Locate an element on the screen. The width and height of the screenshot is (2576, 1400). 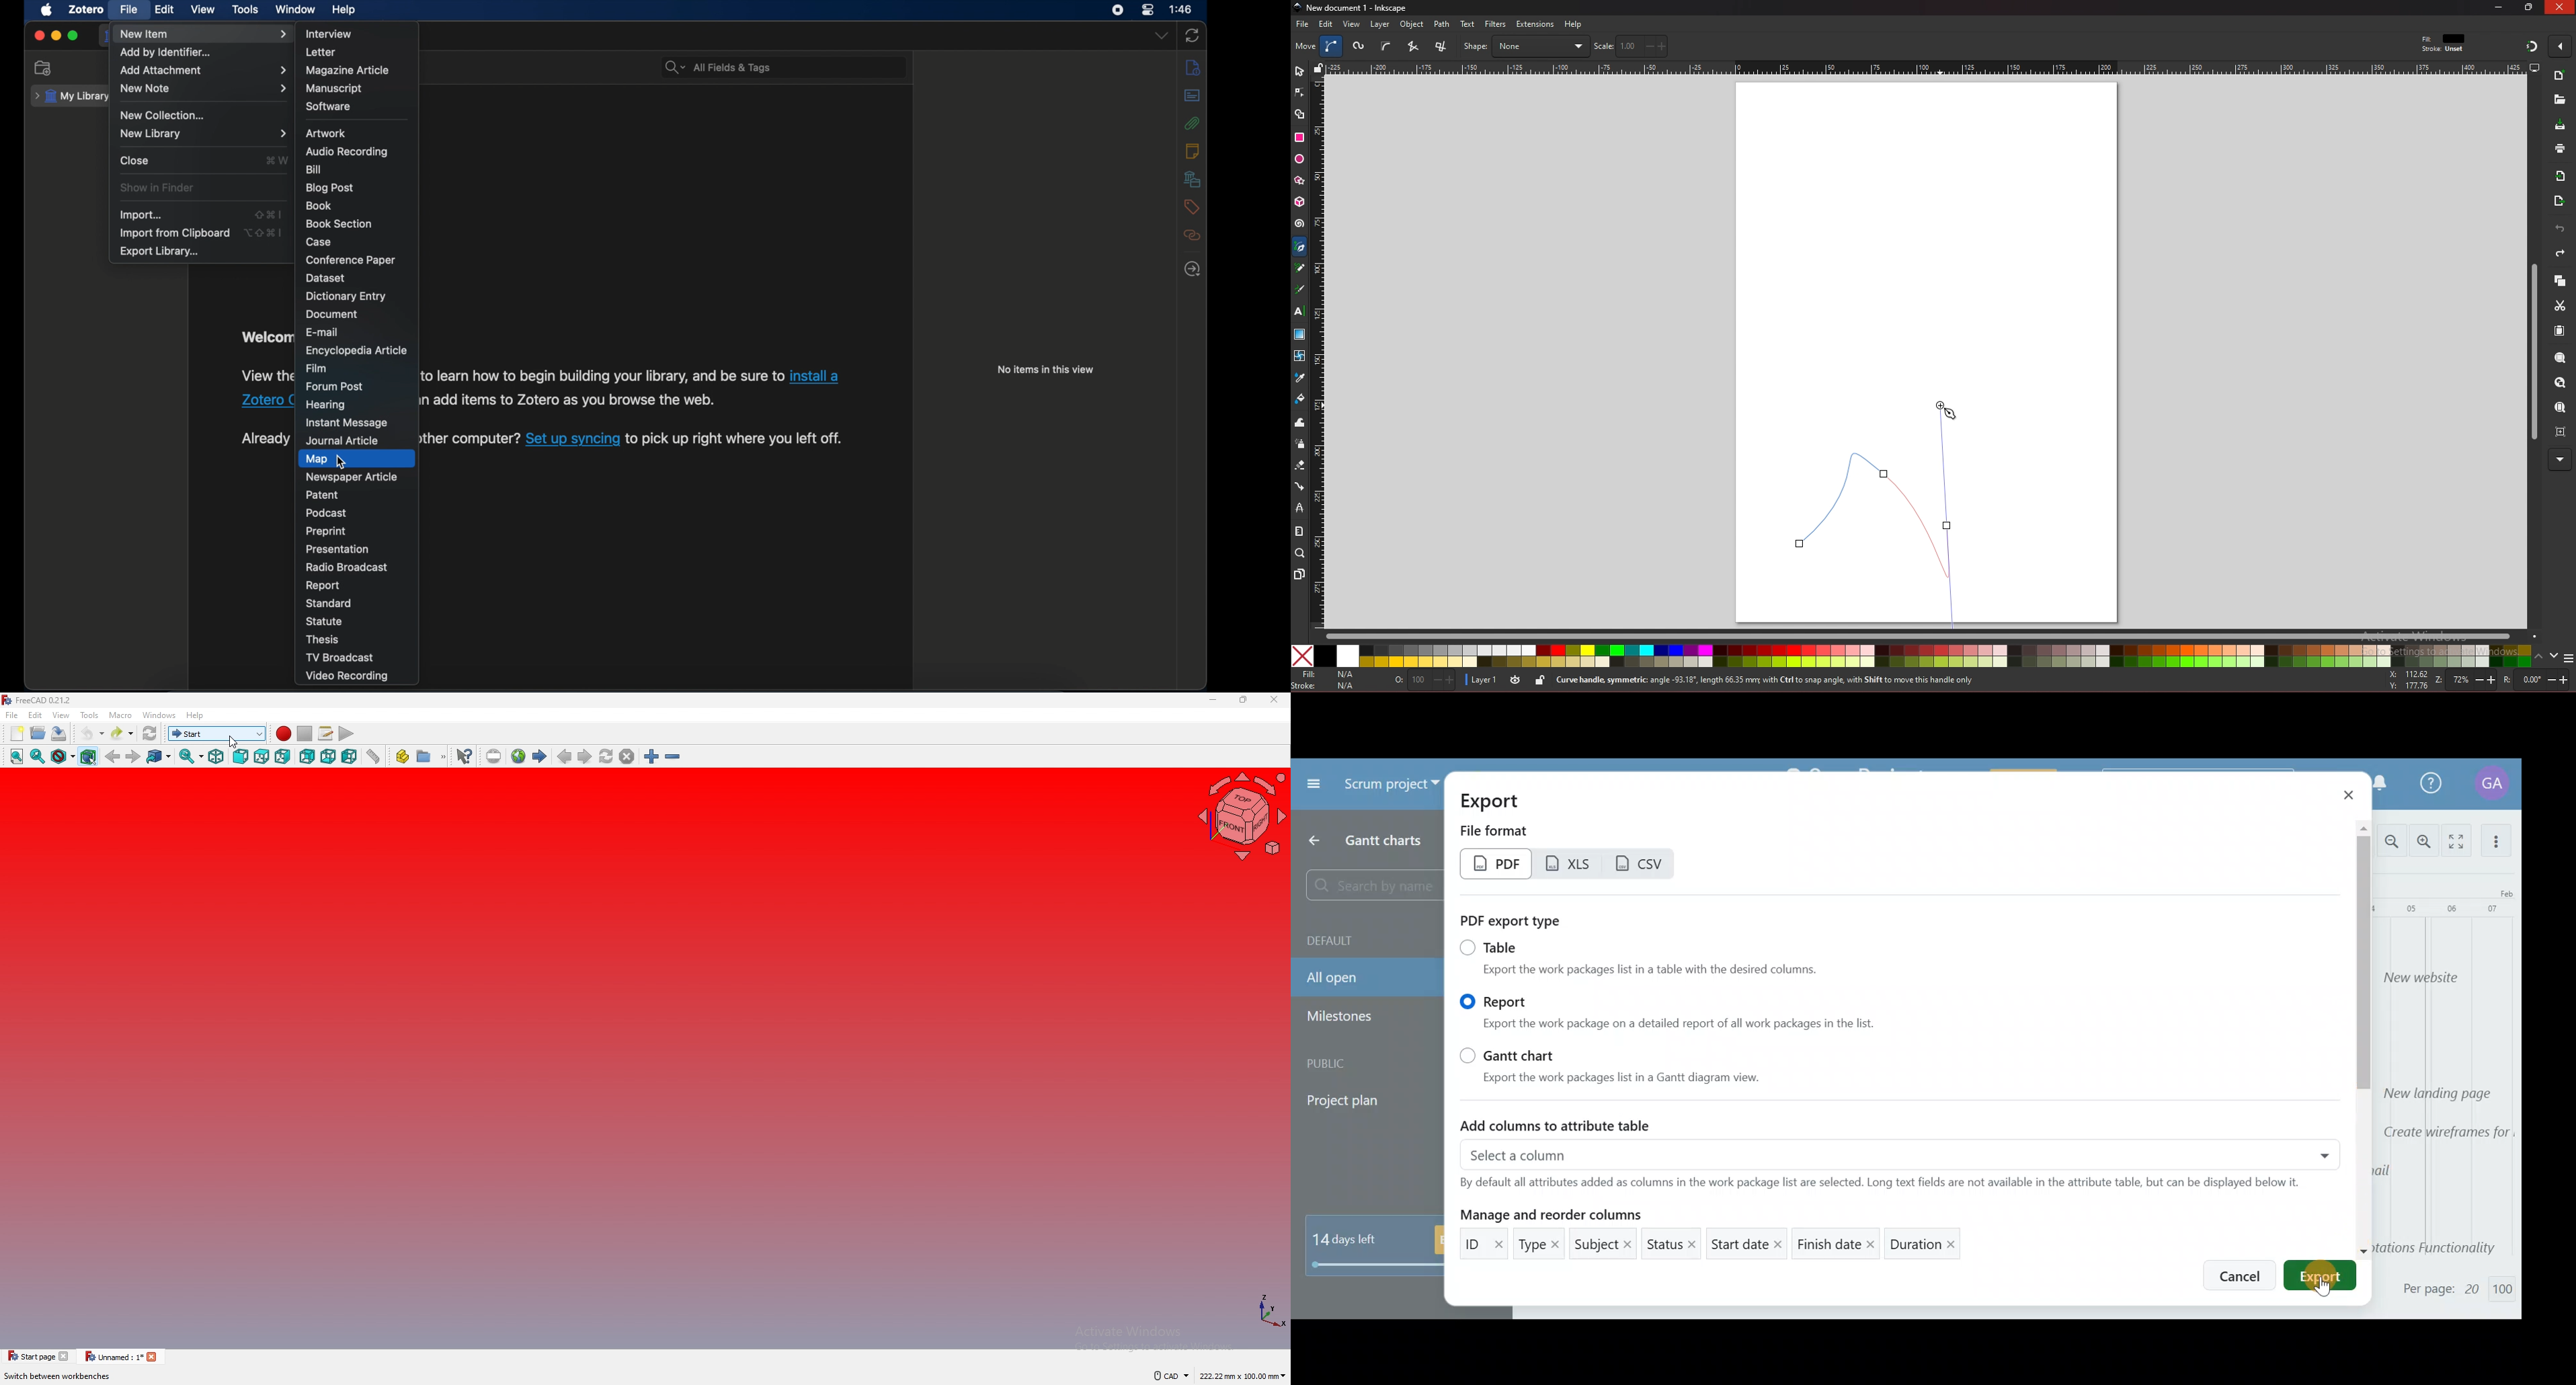
hearing is located at coordinates (326, 405).